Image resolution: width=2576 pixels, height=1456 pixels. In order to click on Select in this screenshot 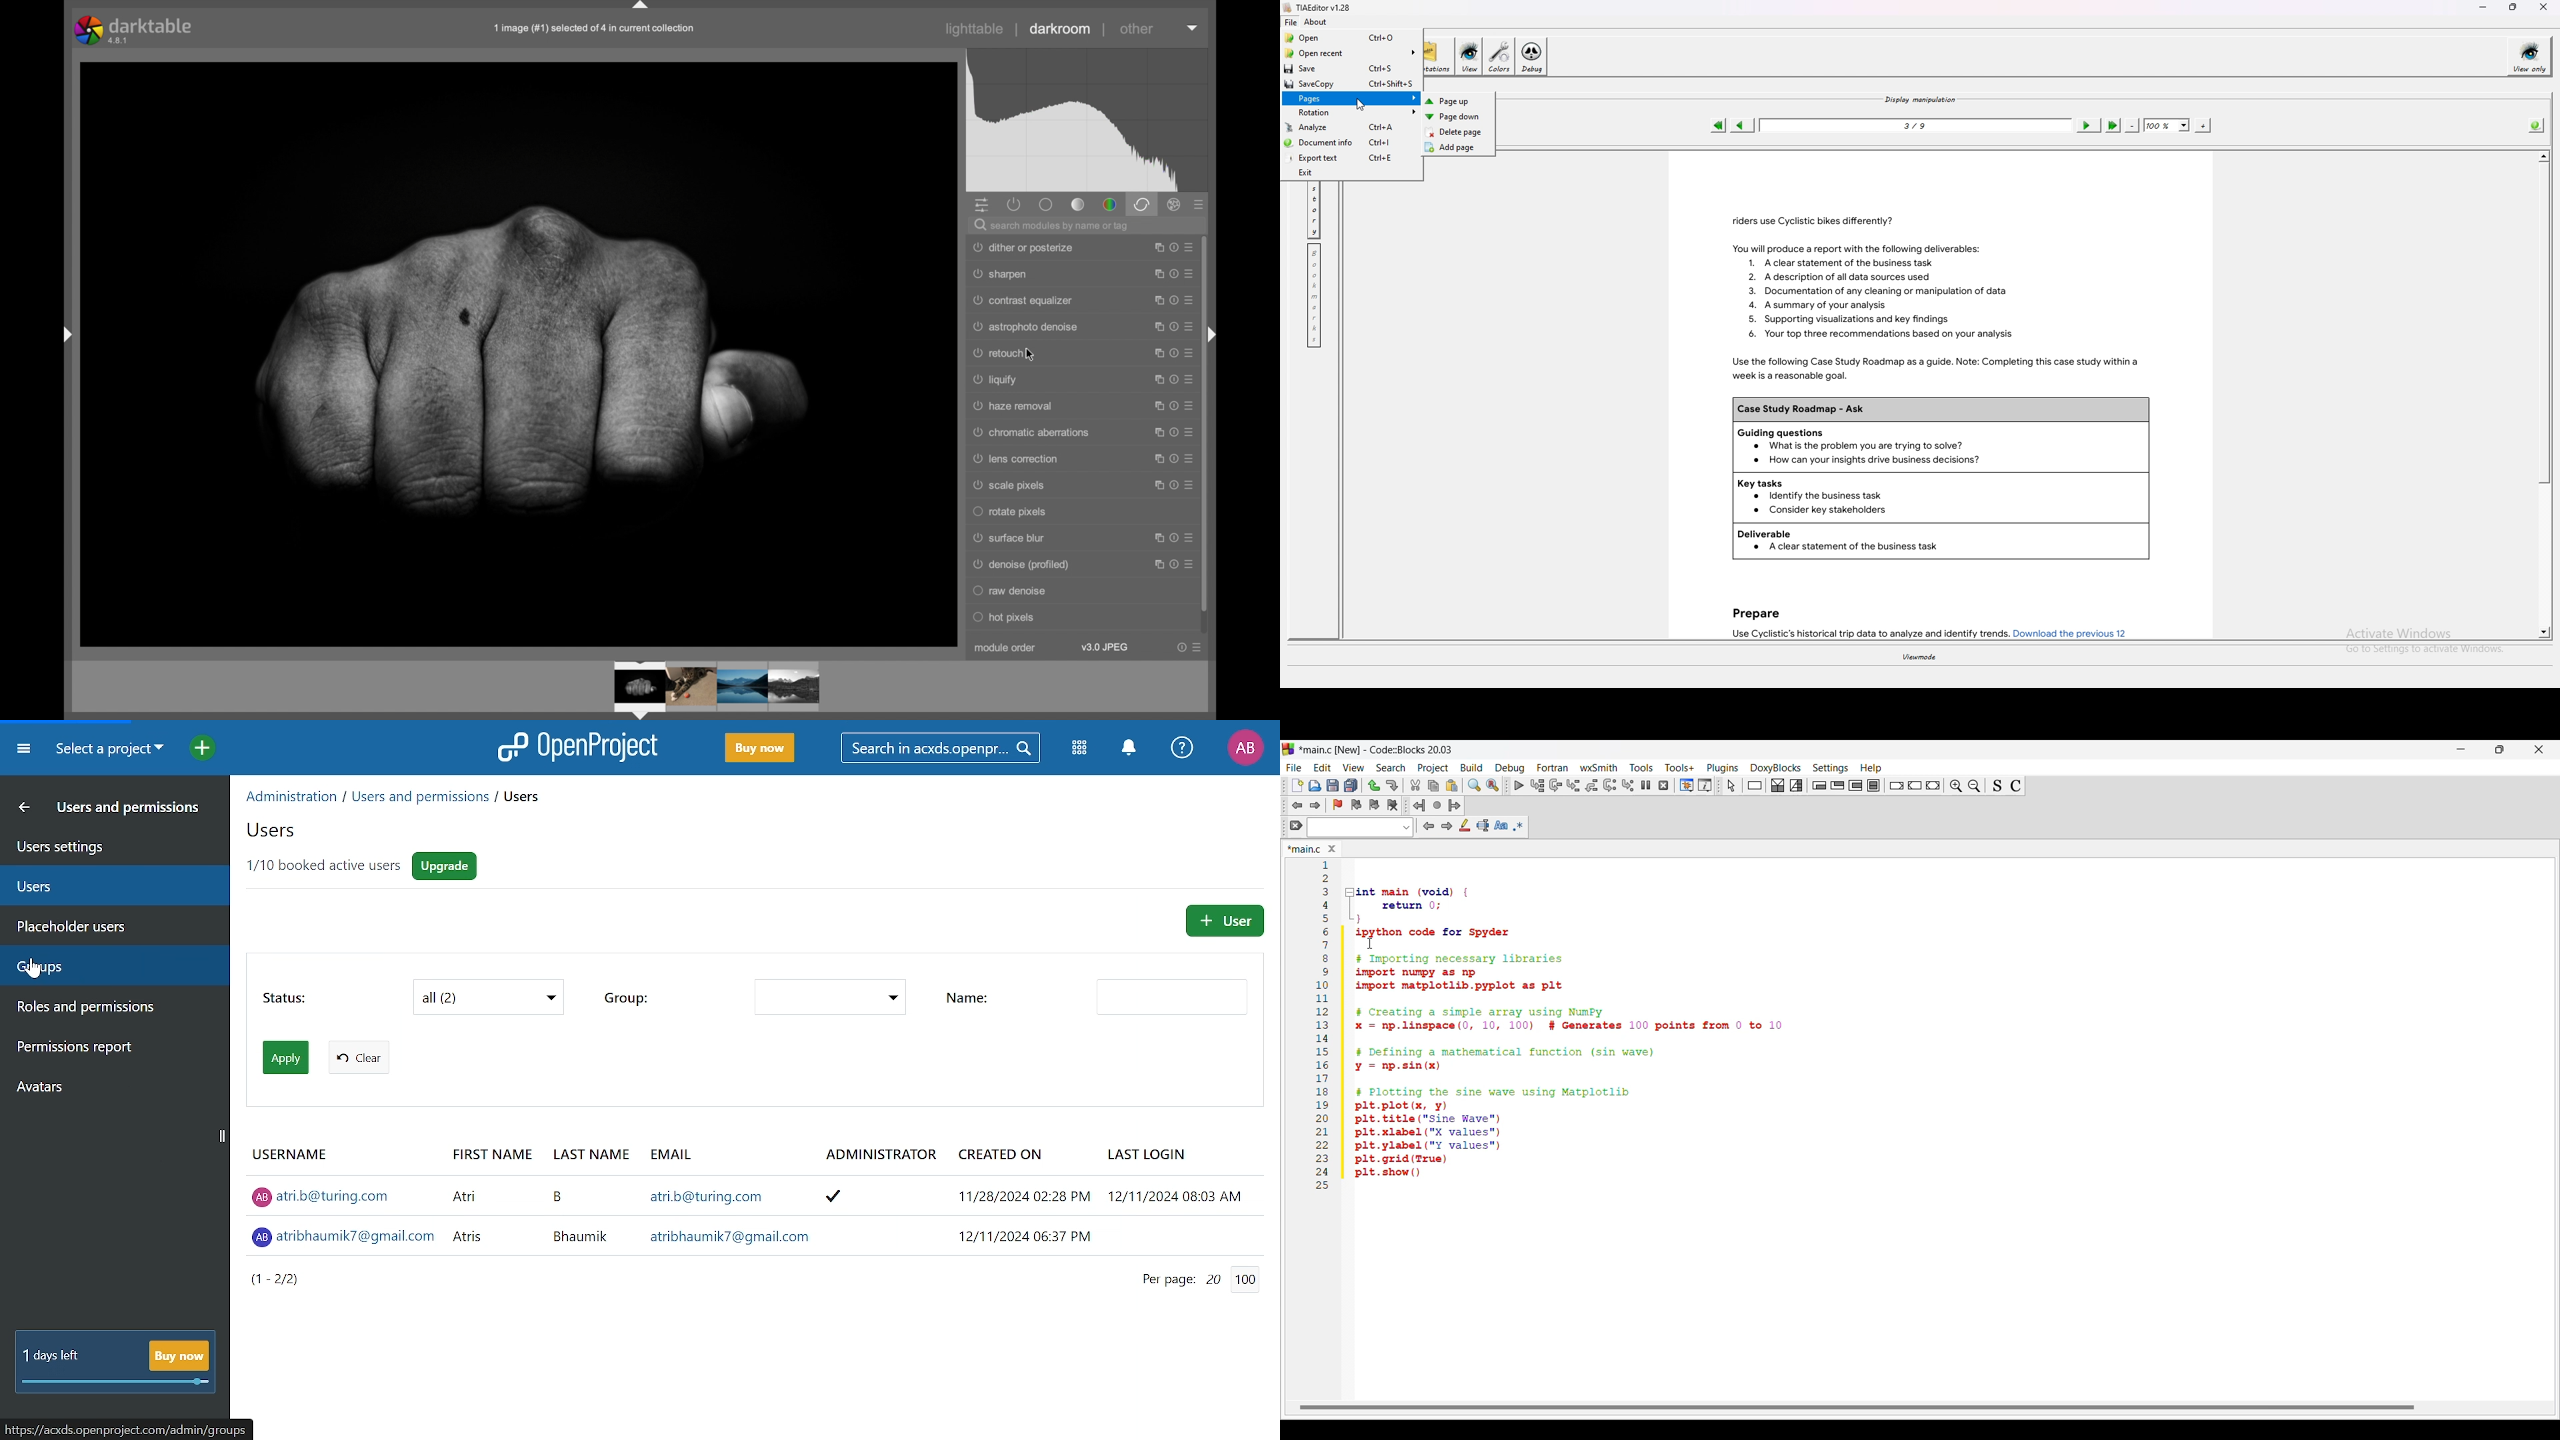, I will do `click(1731, 785)`.